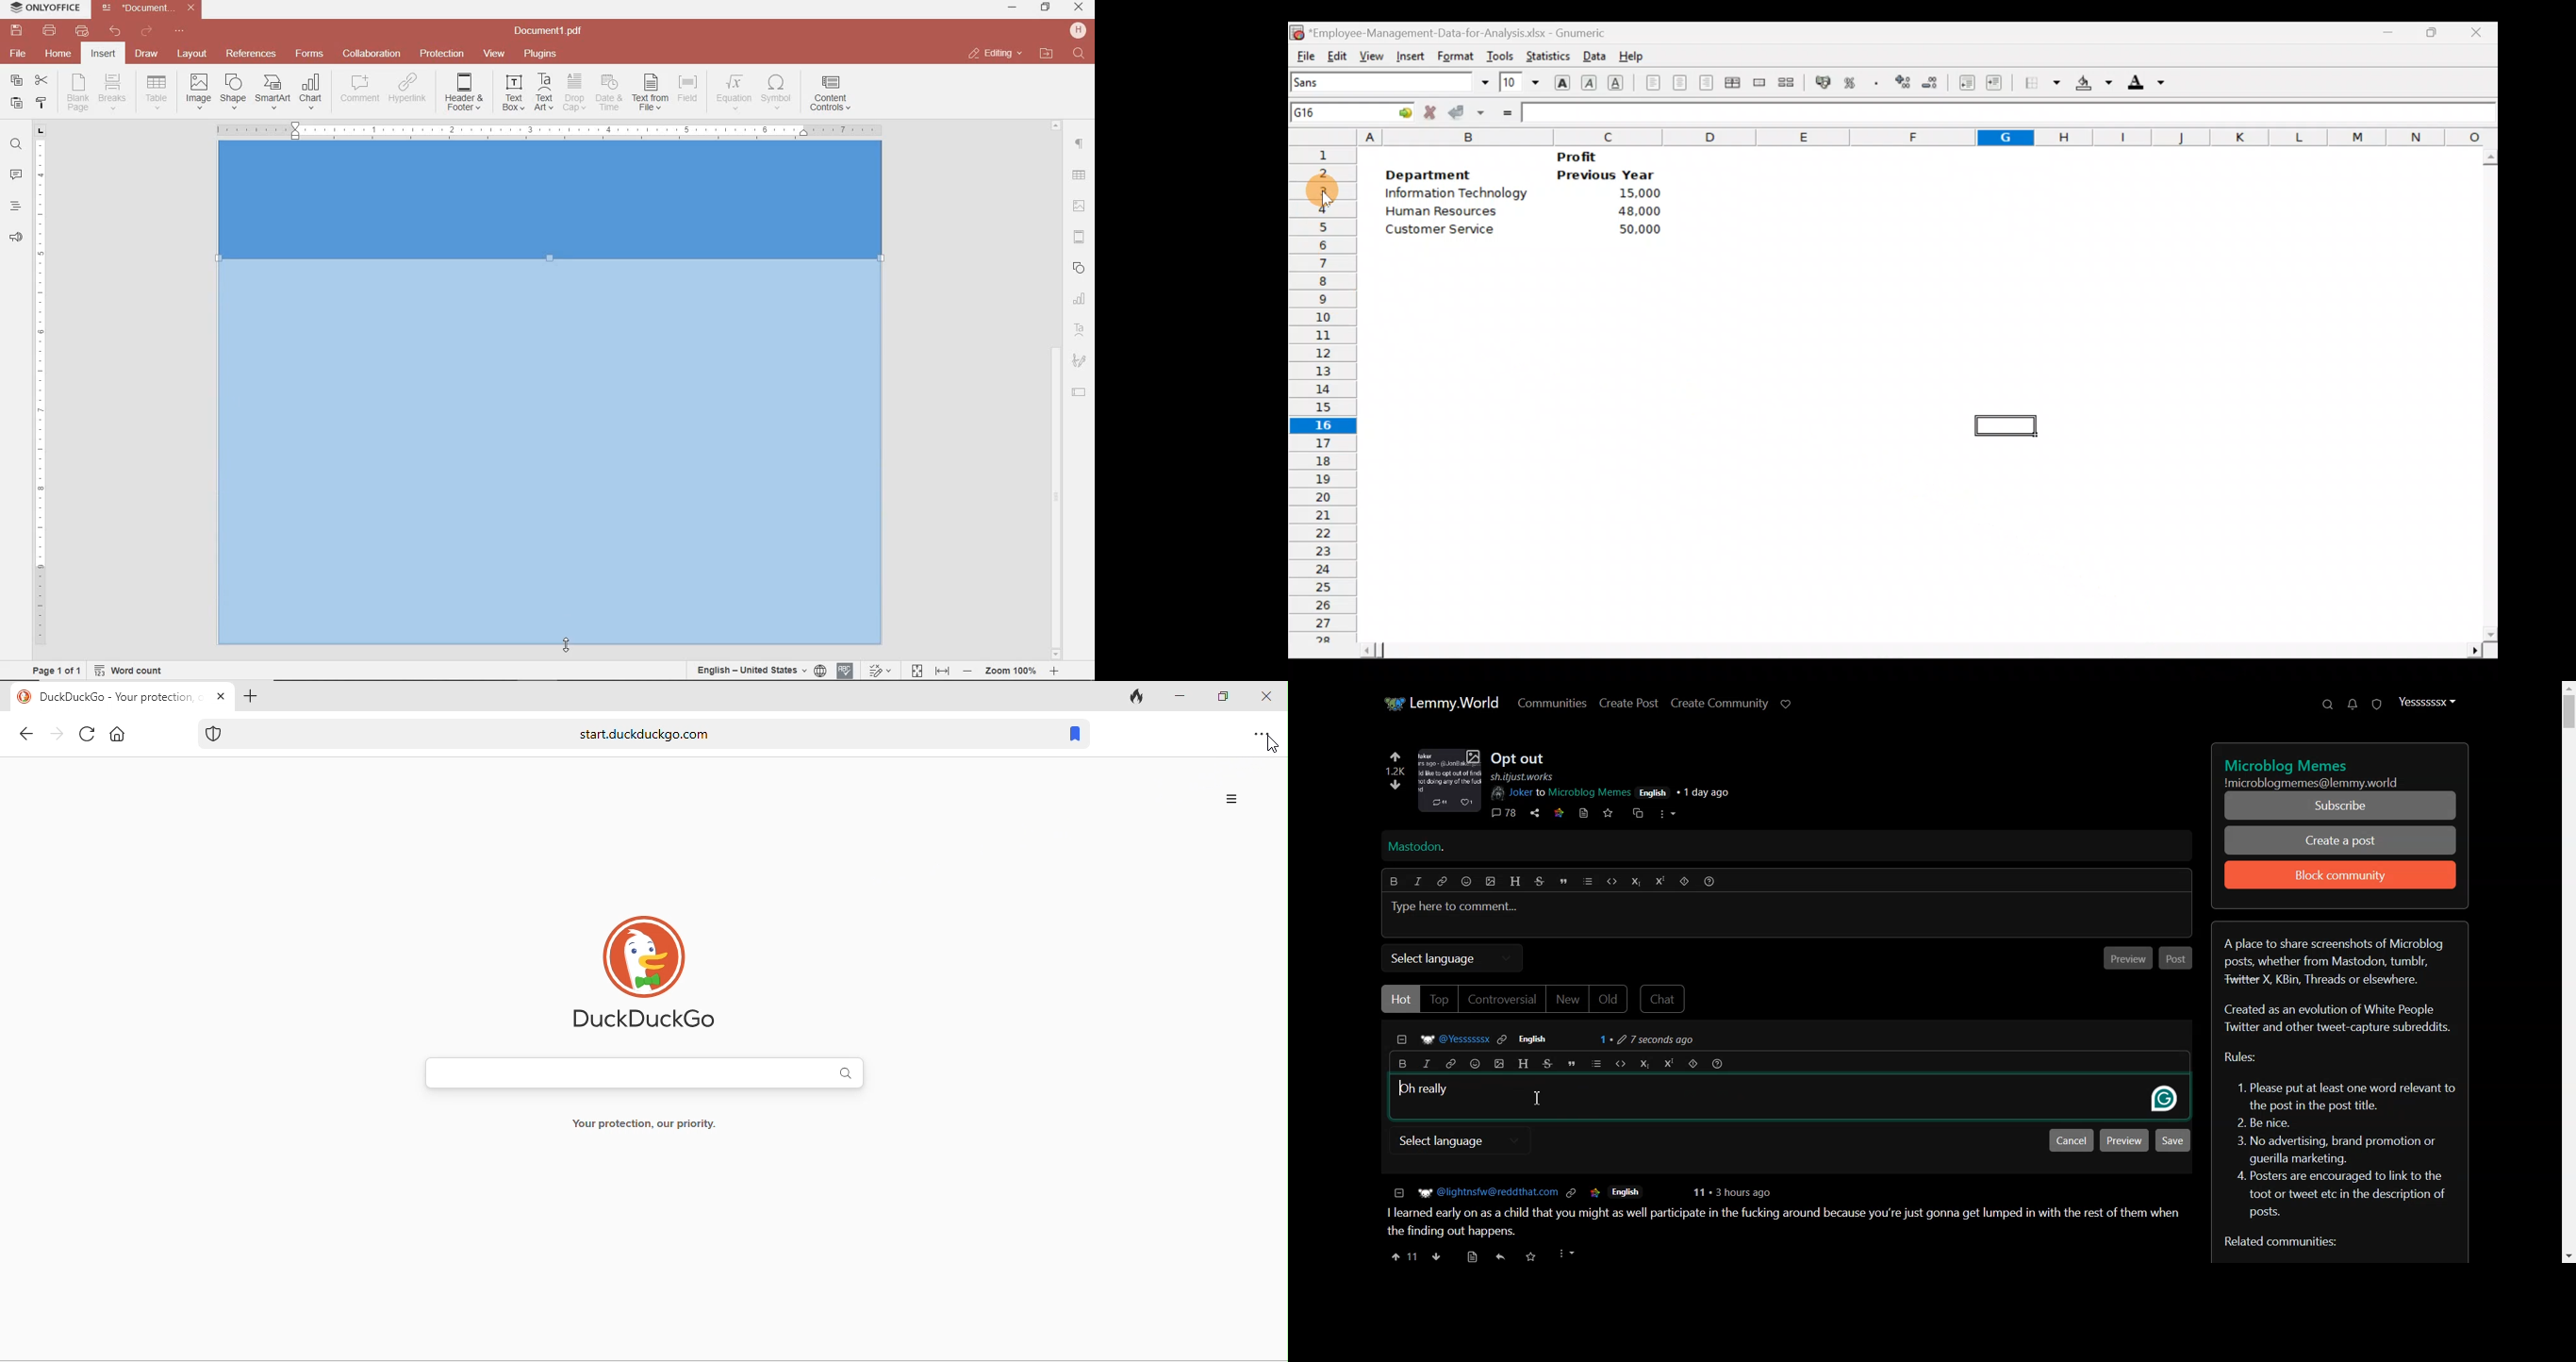  Describe the element at coordinates (543, 54) in the screenshot. I see `plugins` at that location.